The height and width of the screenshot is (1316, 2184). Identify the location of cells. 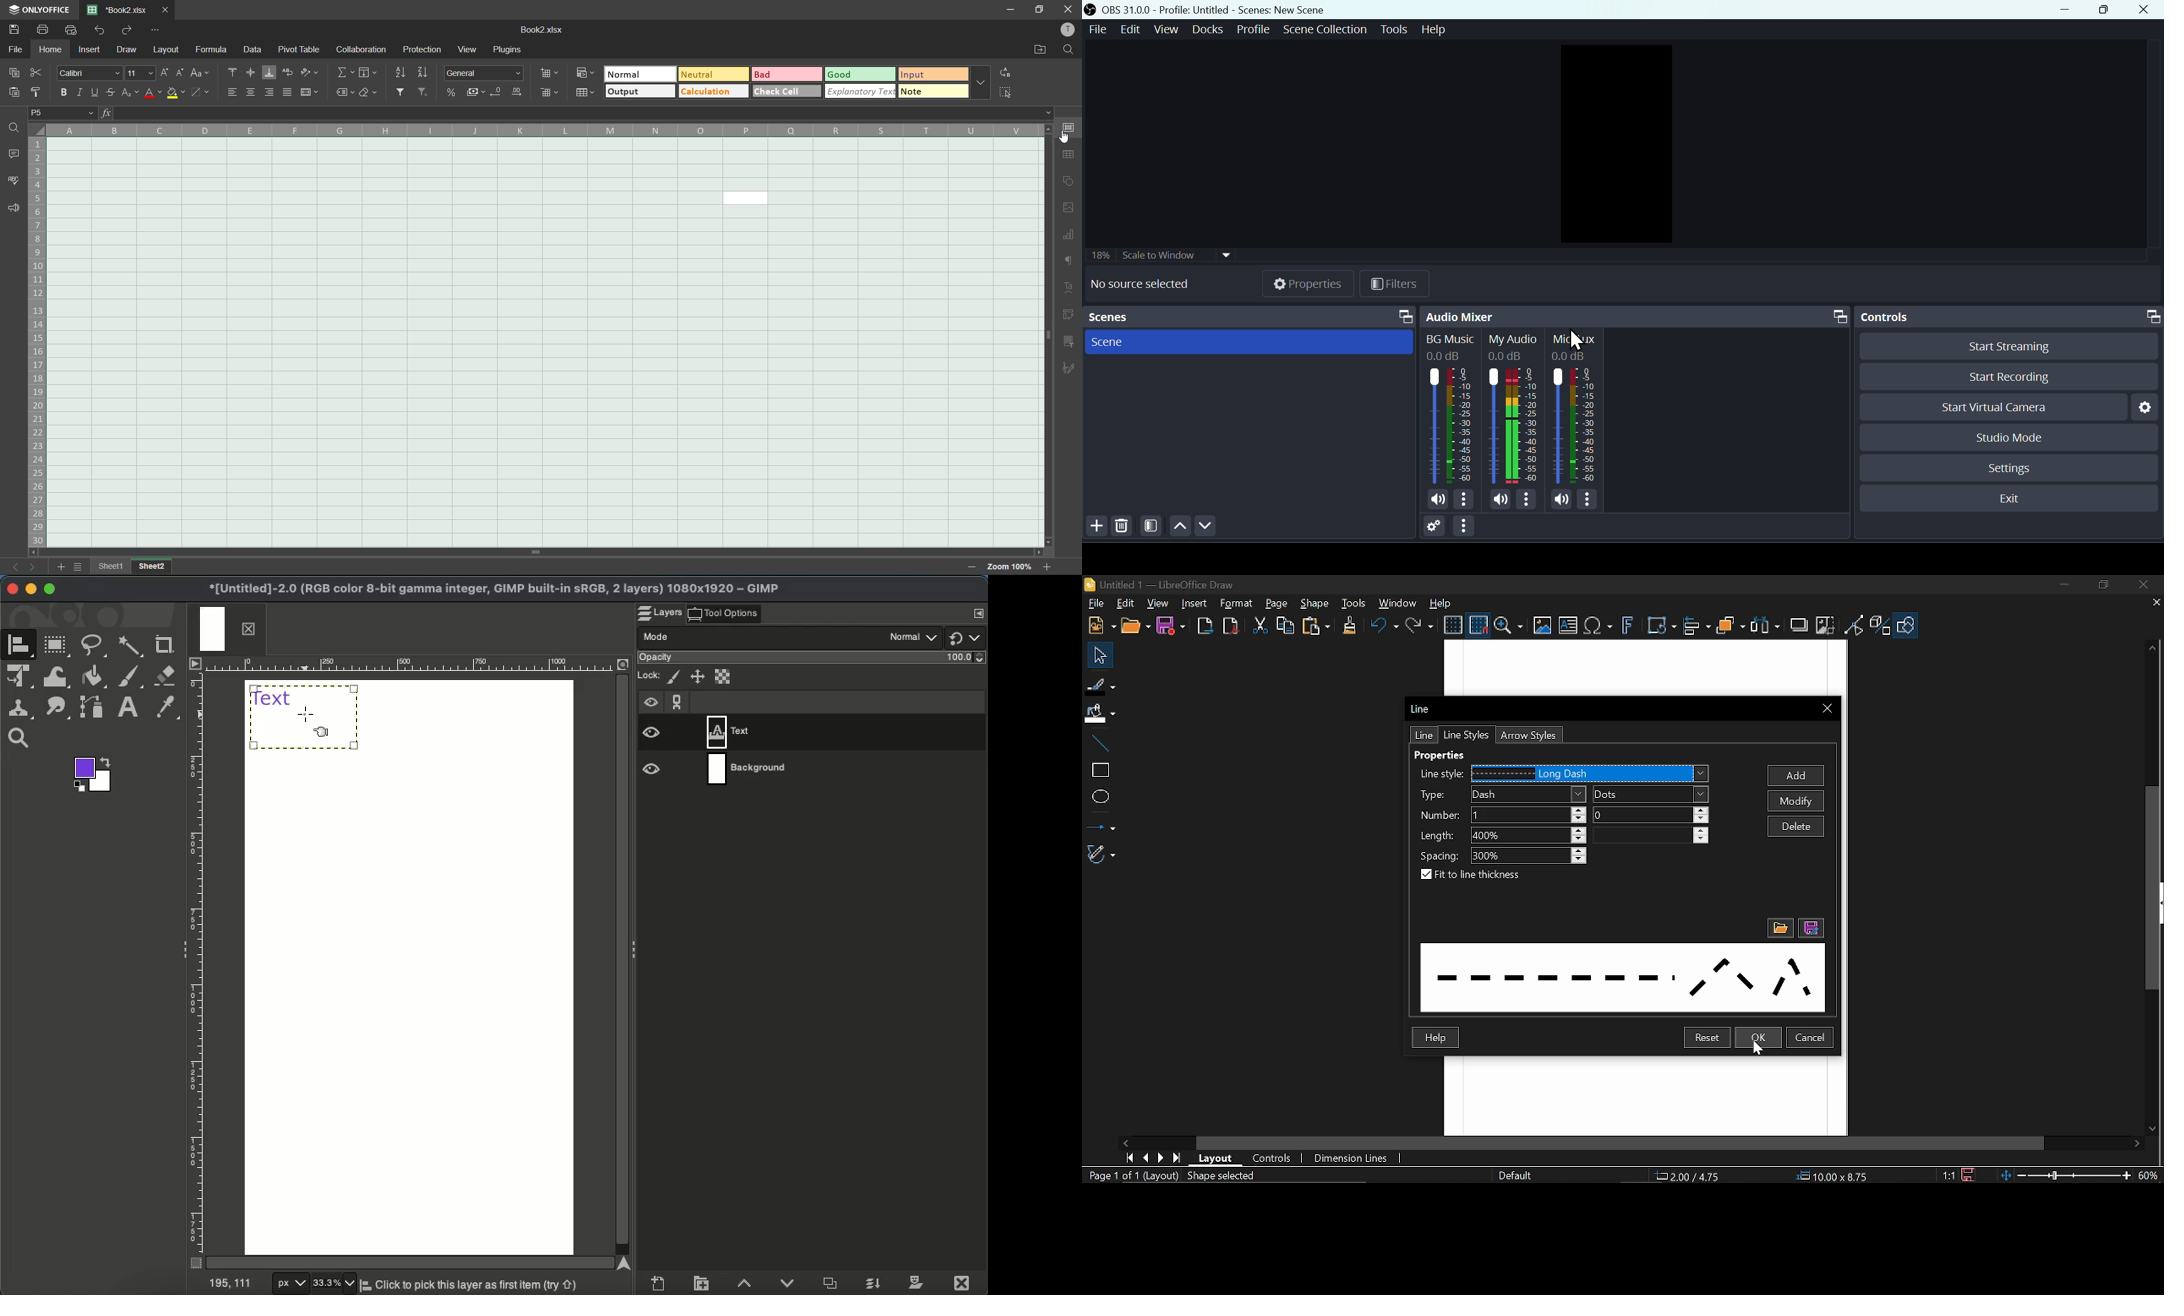
(543, 341).